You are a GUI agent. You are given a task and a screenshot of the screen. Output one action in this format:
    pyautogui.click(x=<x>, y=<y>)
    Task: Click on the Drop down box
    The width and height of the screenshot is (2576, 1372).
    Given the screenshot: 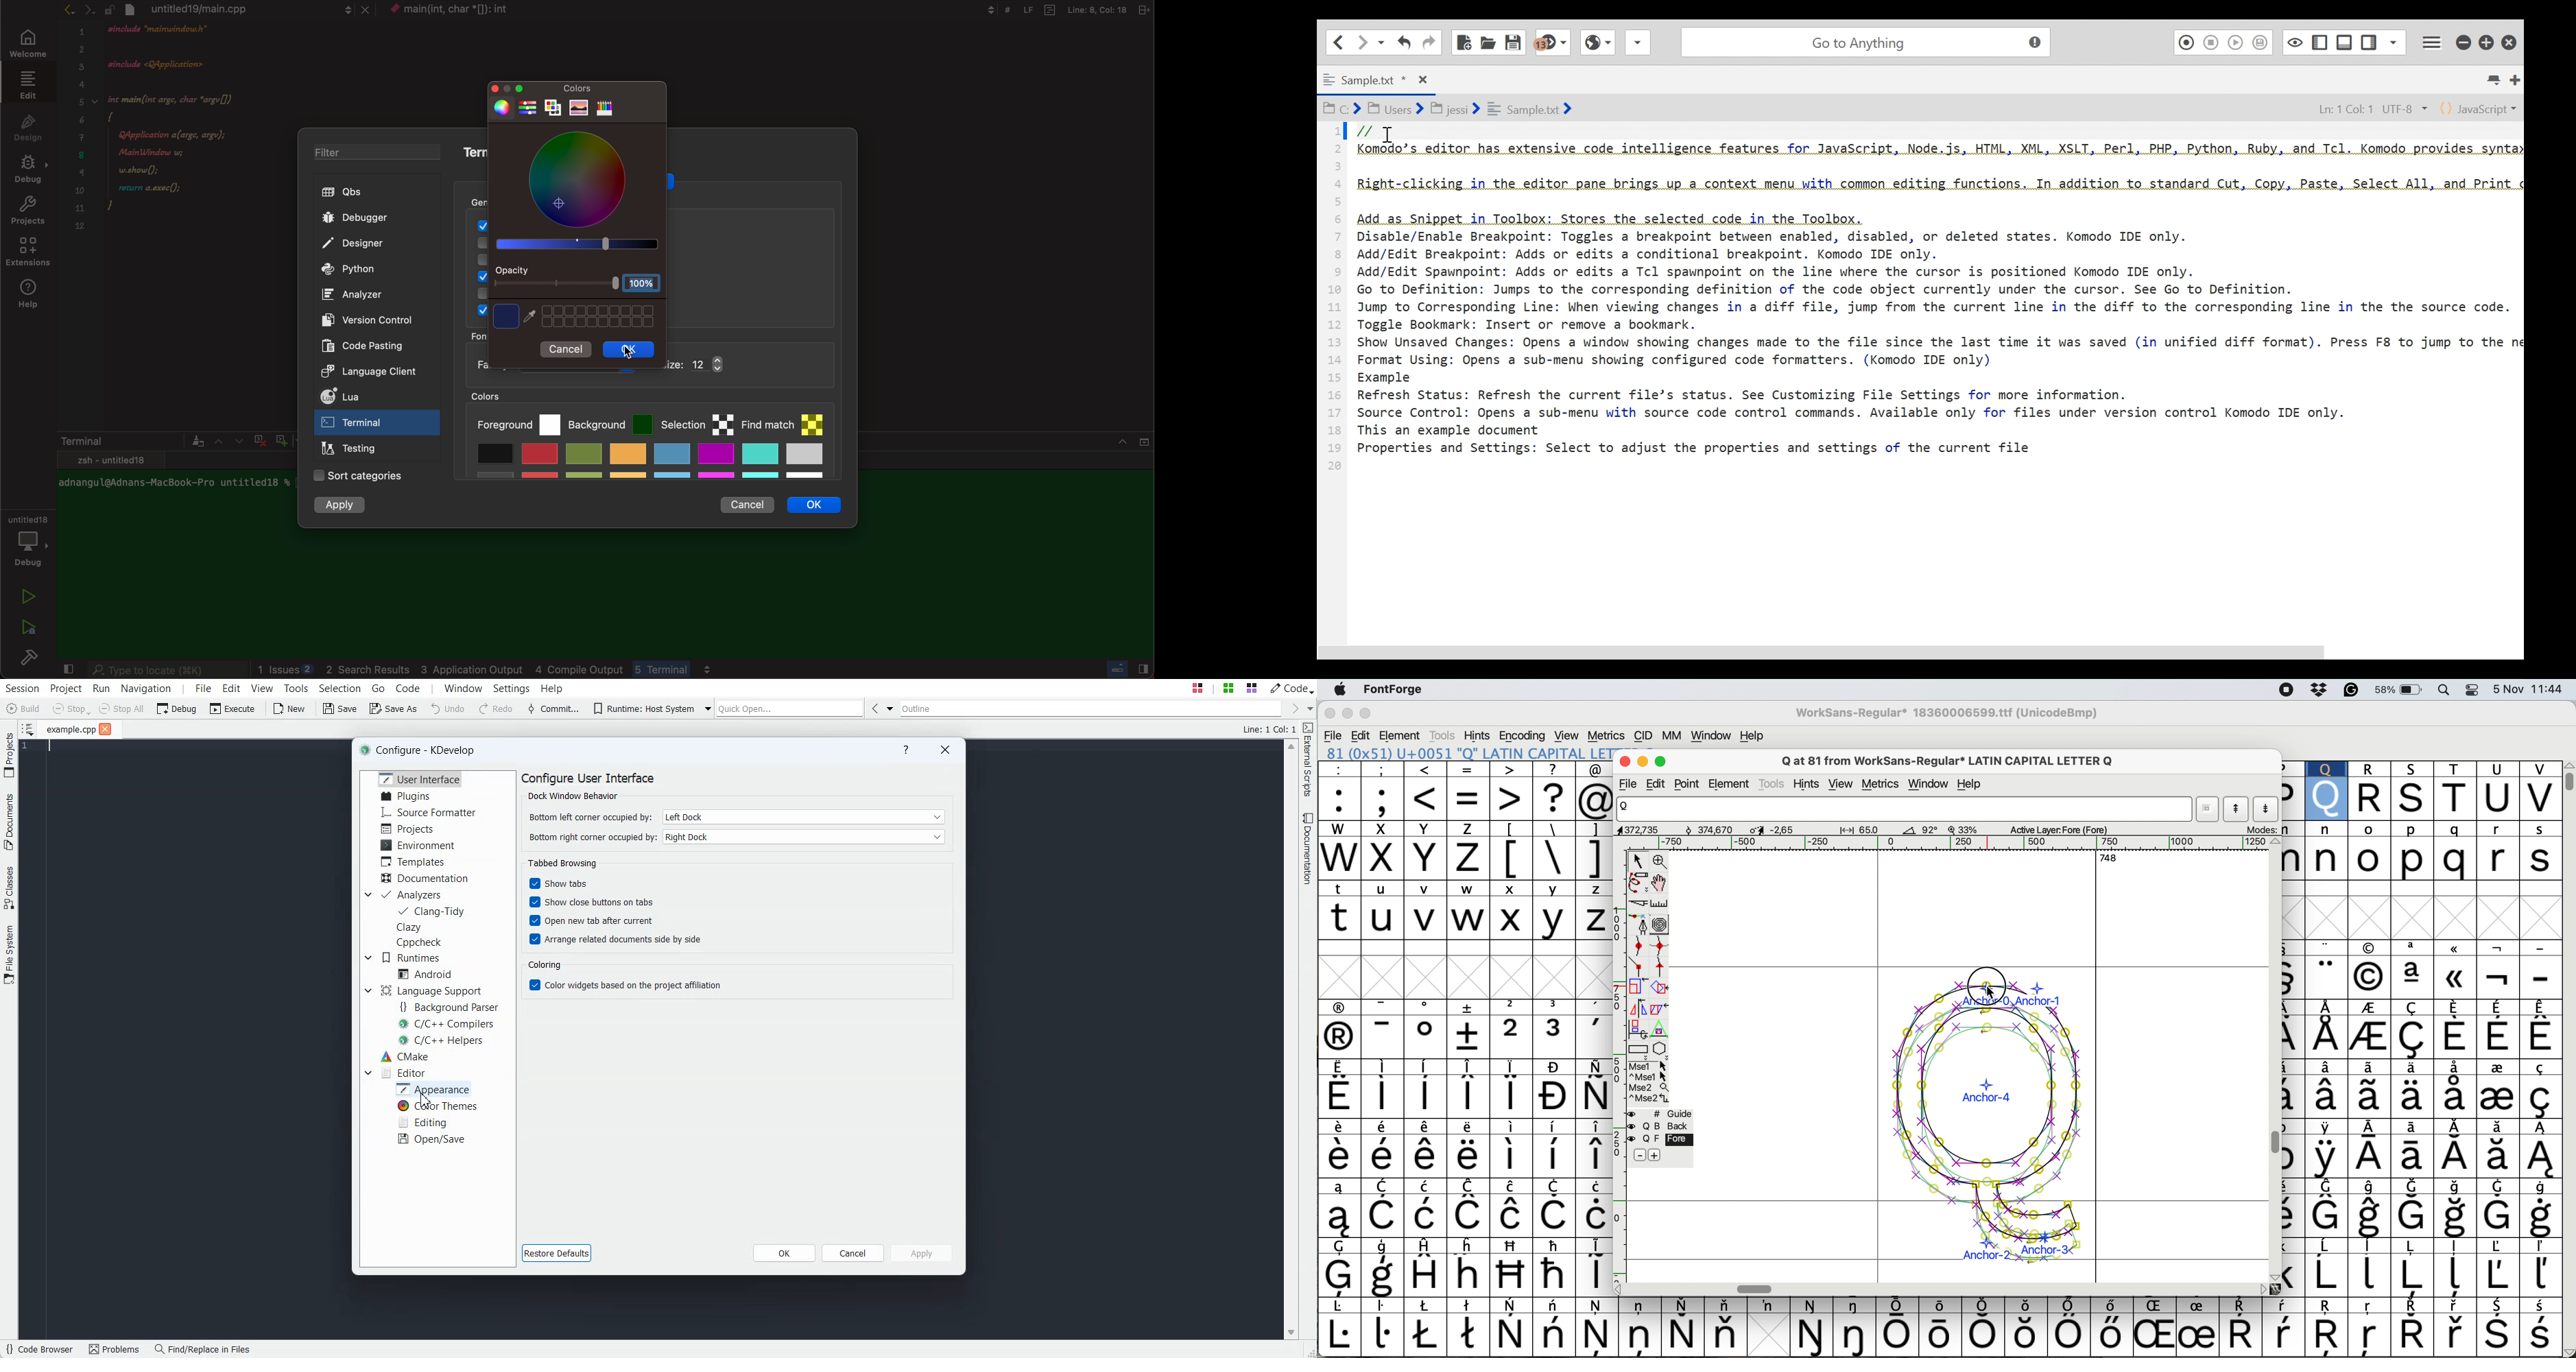 What is the action you would take?
    pyautogui.click(x=1309, y=708)
    